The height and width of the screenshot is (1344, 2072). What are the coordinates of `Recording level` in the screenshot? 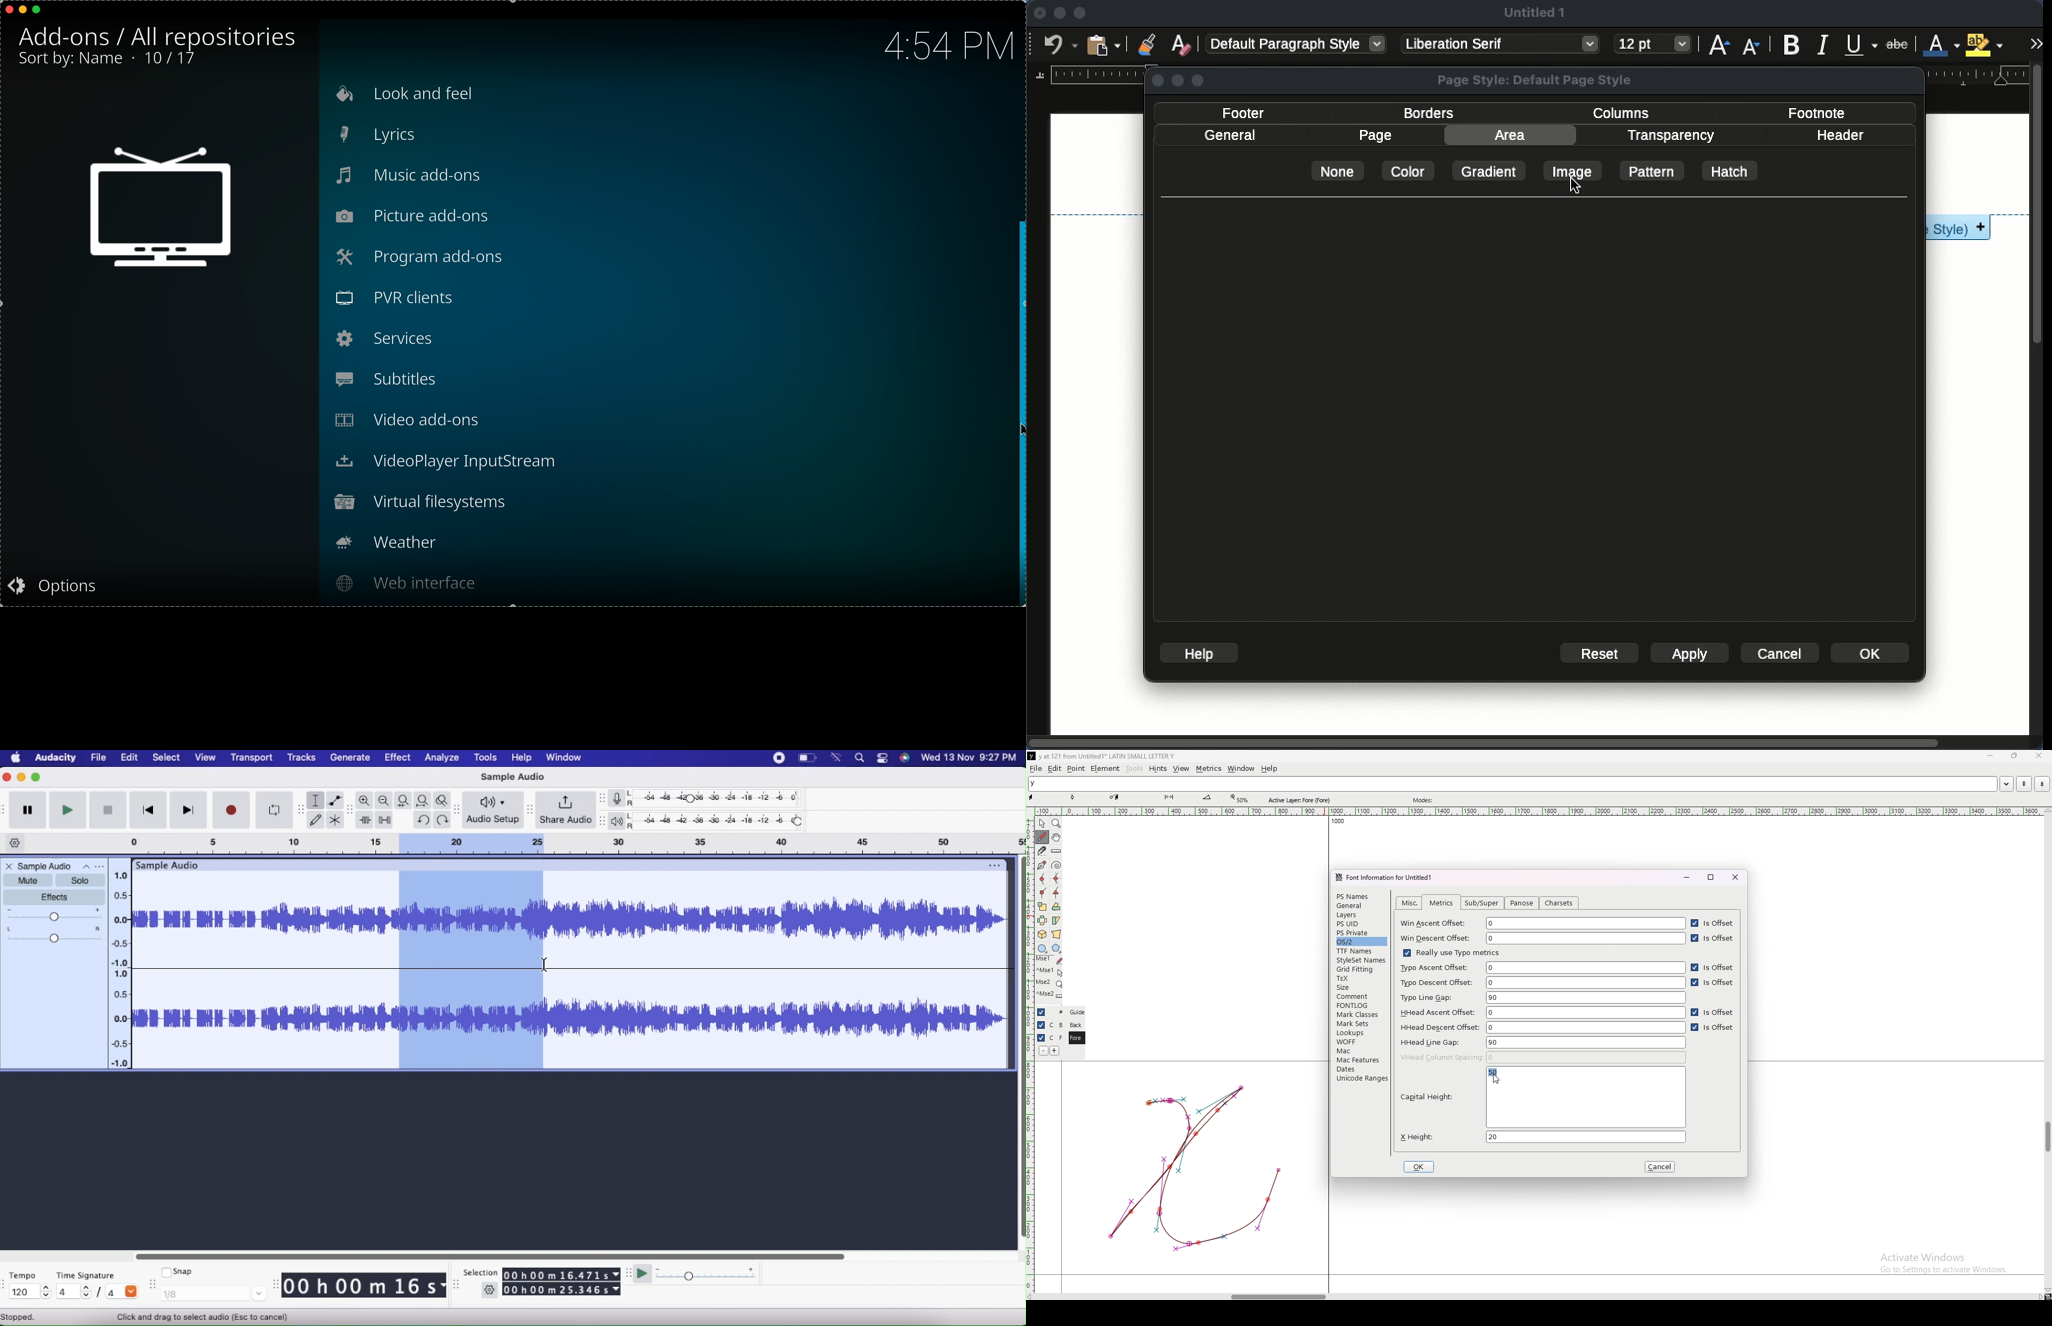 It's located at (721, 800).